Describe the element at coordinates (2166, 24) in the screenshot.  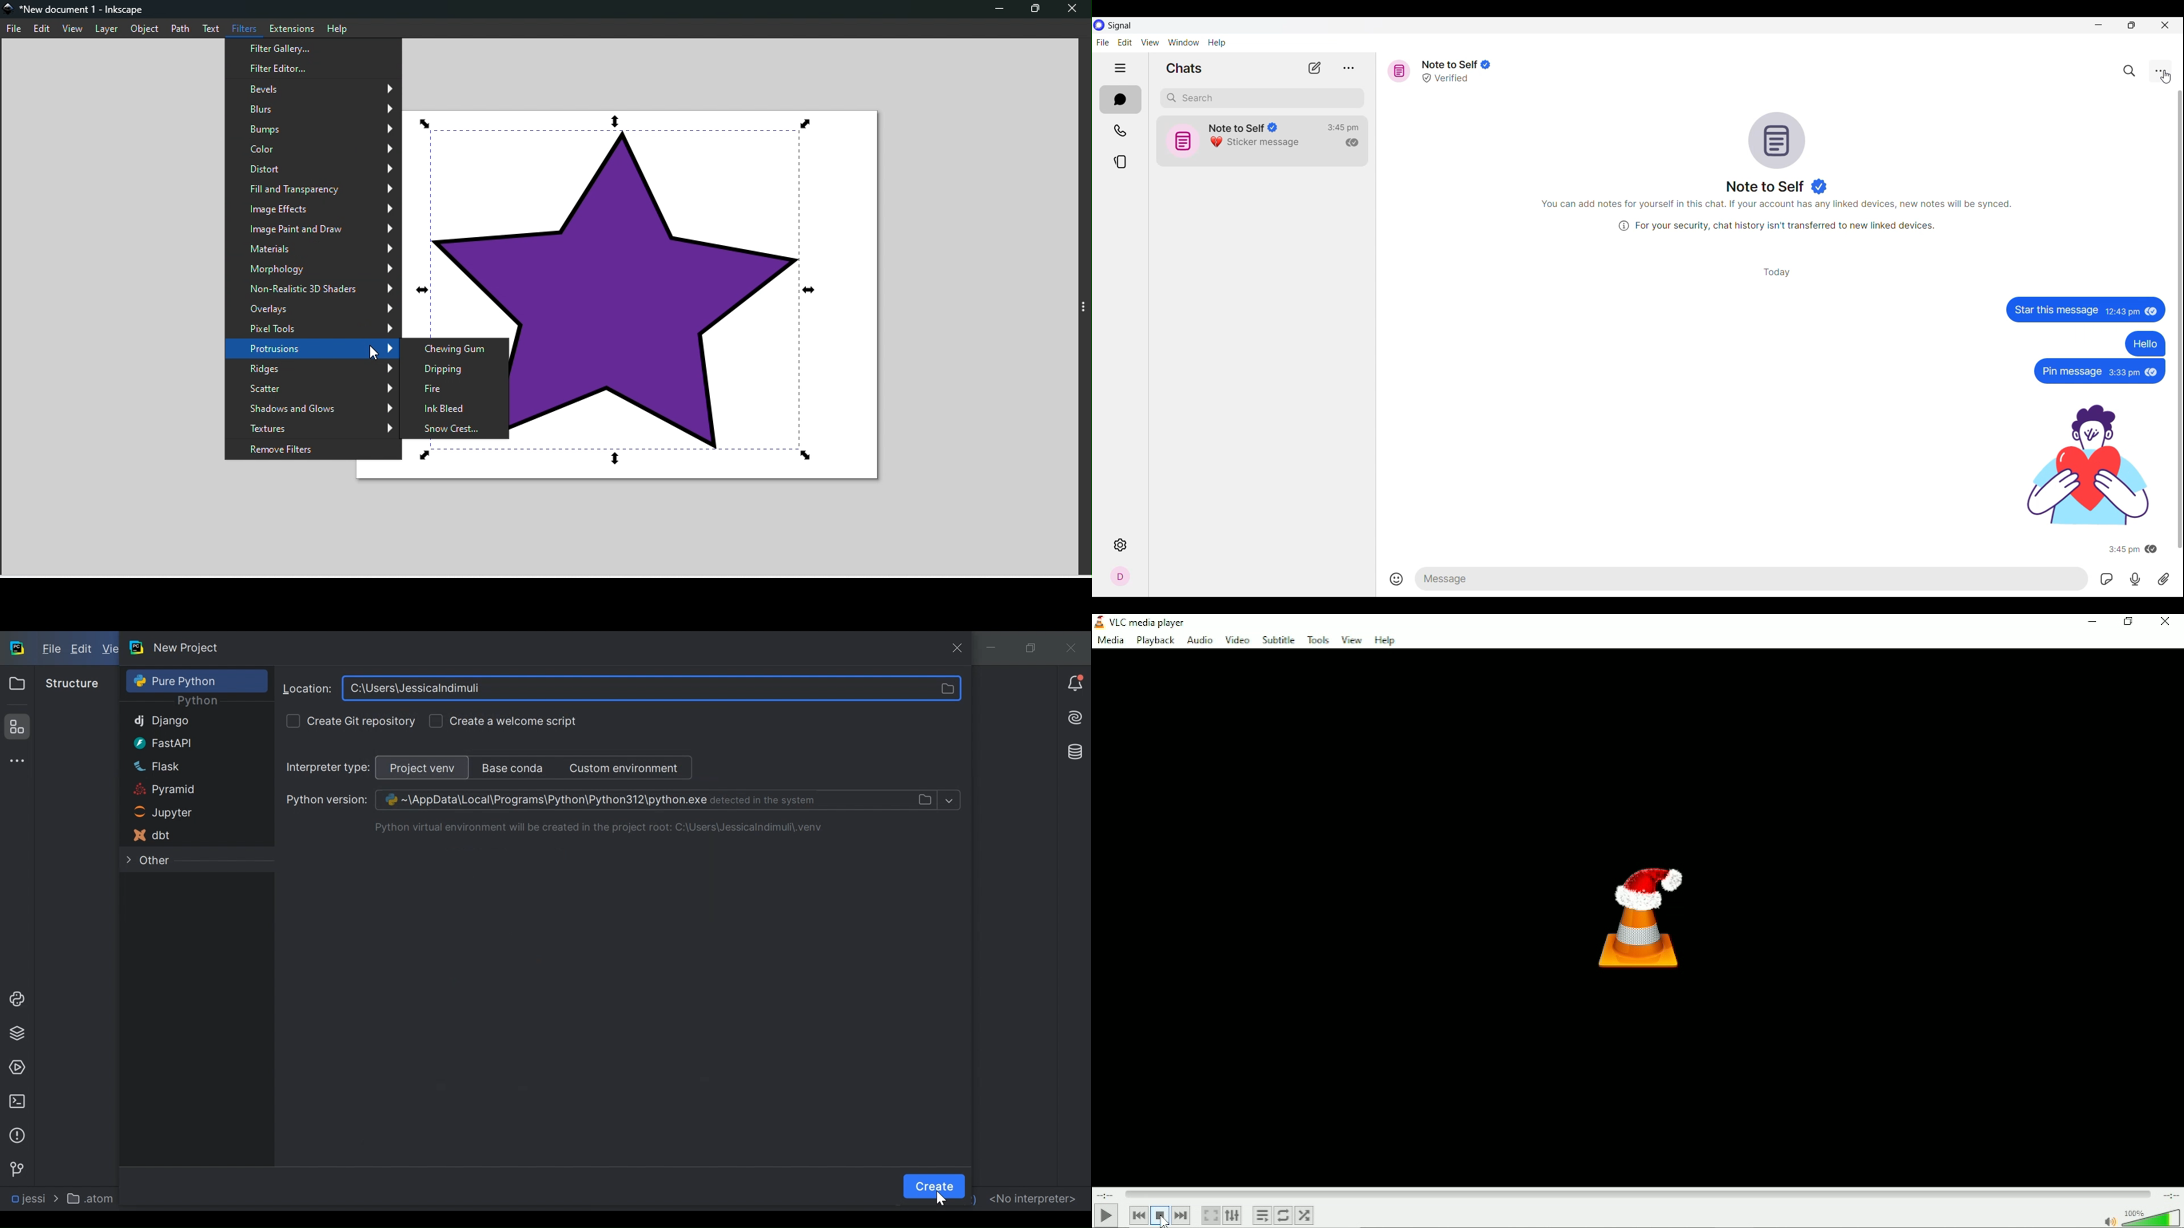
I see `Close interface` at that location.